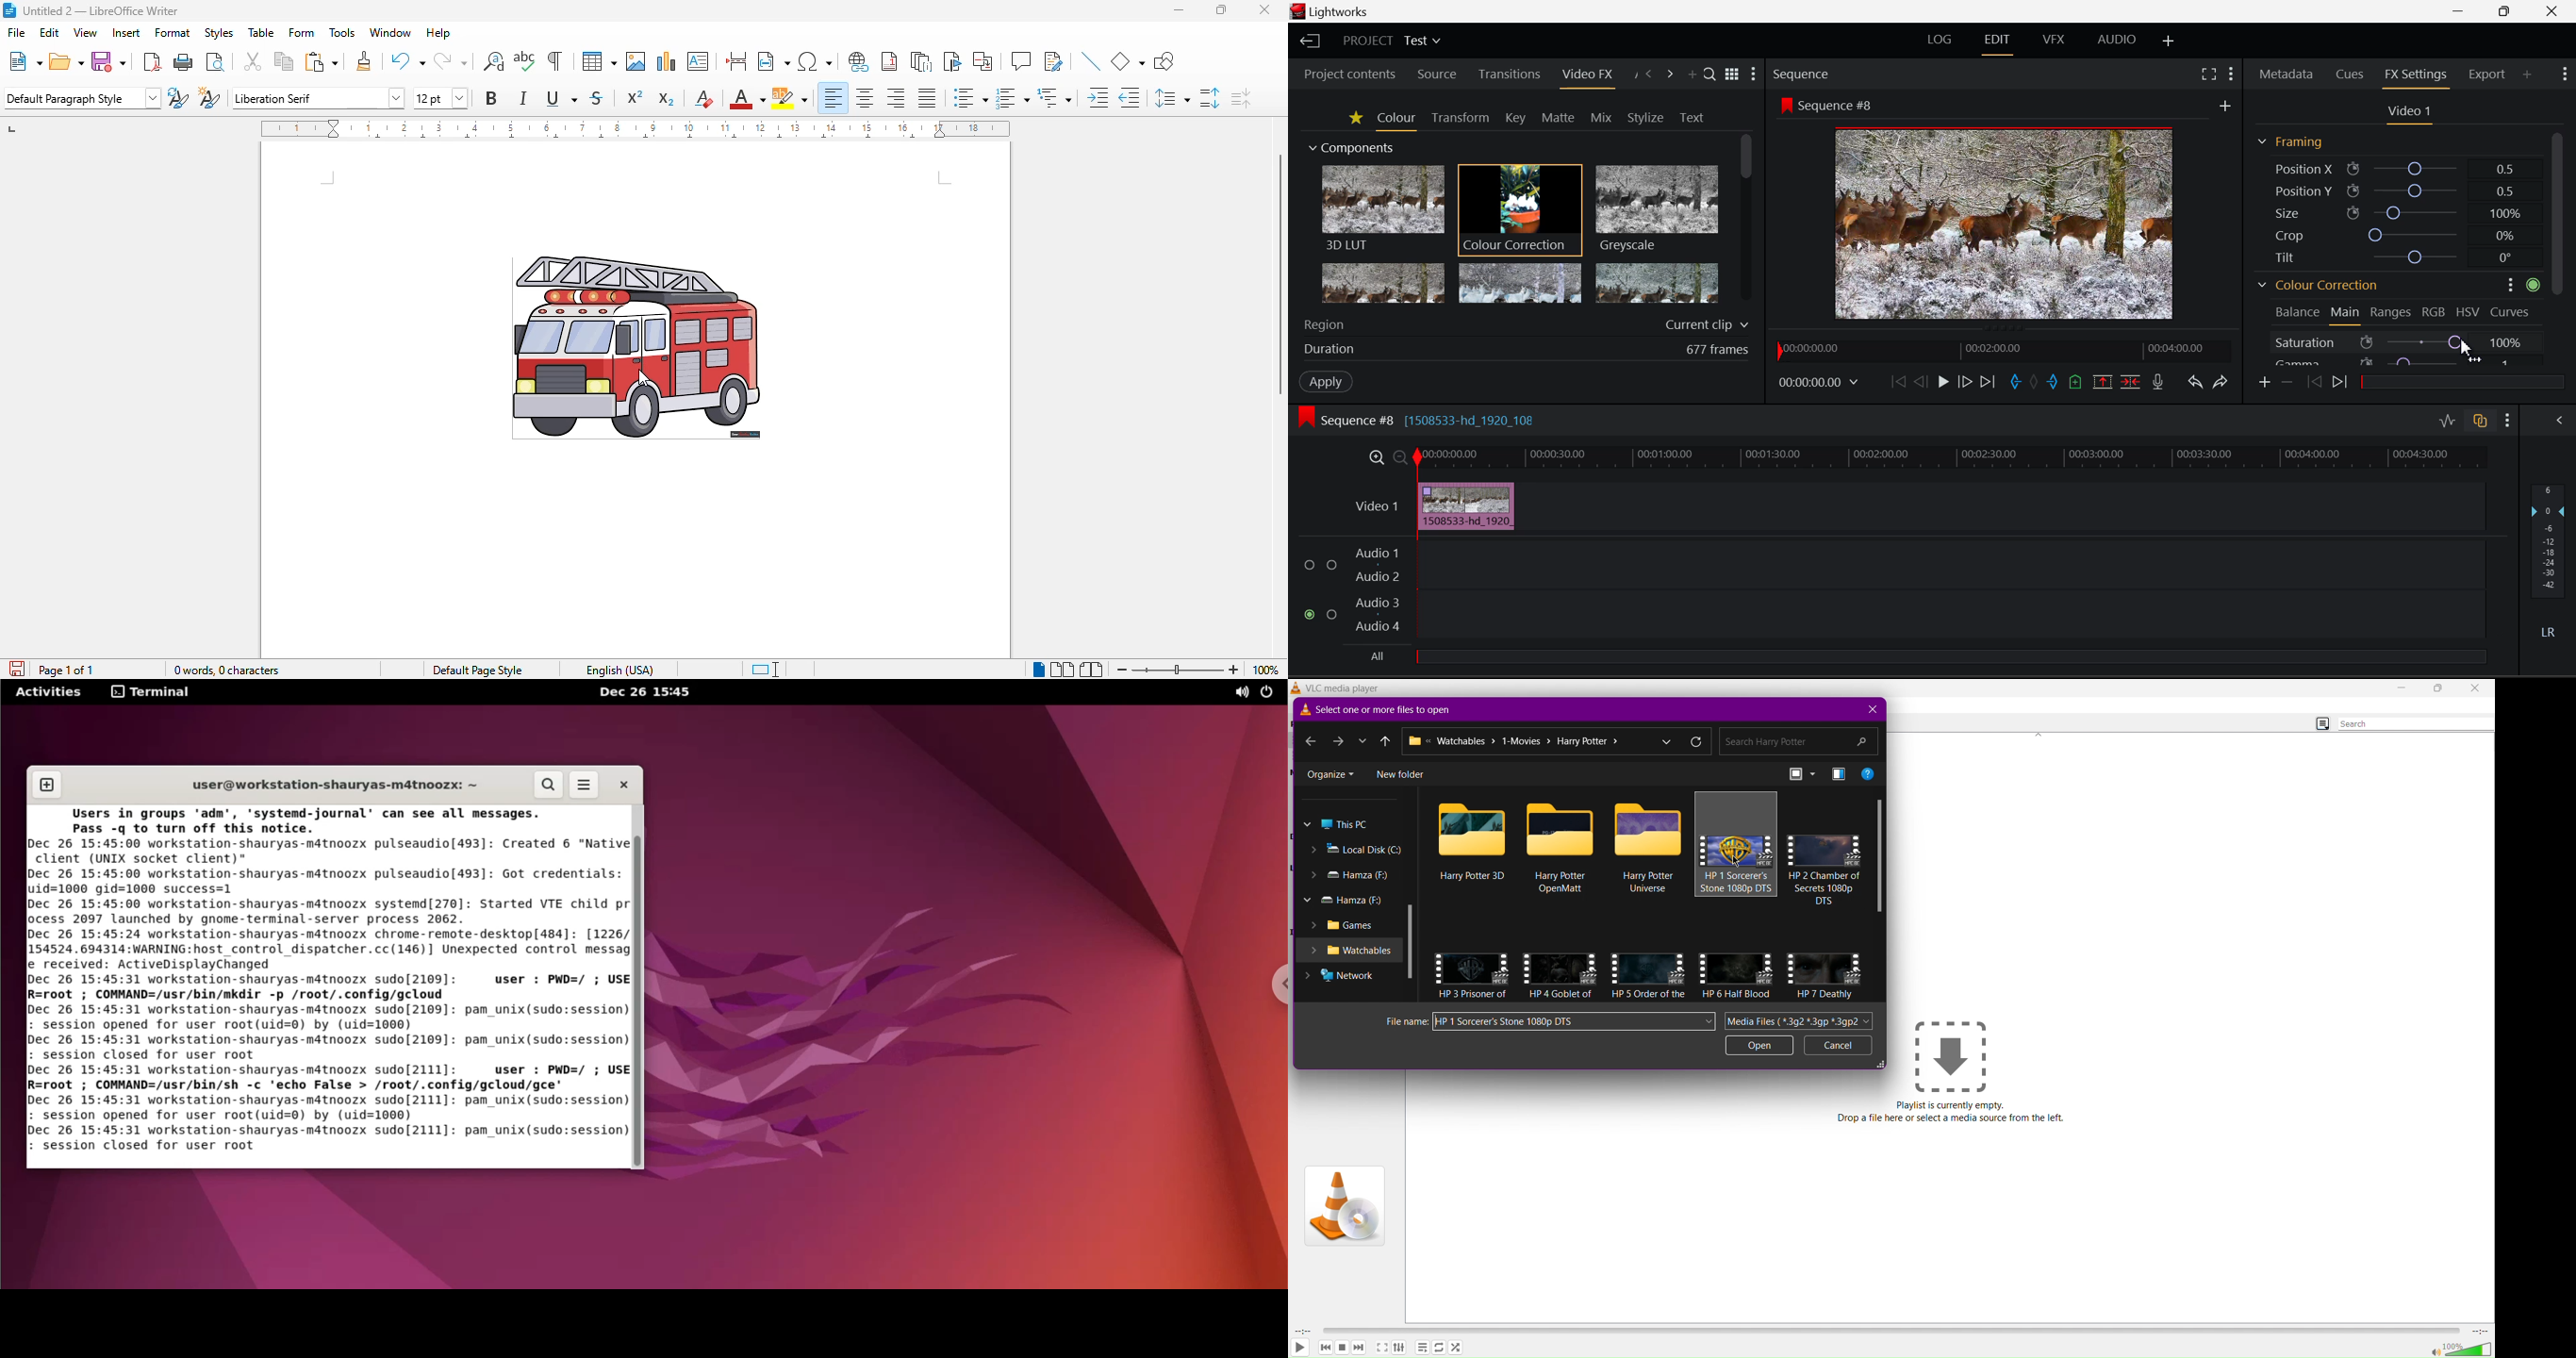 The image size is (2576, 1372). What do you see at coordinates (1952, 1119) in the screenshot?
I see `Drop a file here or select a media source from the left.` at bounding box center [1952, 1119].